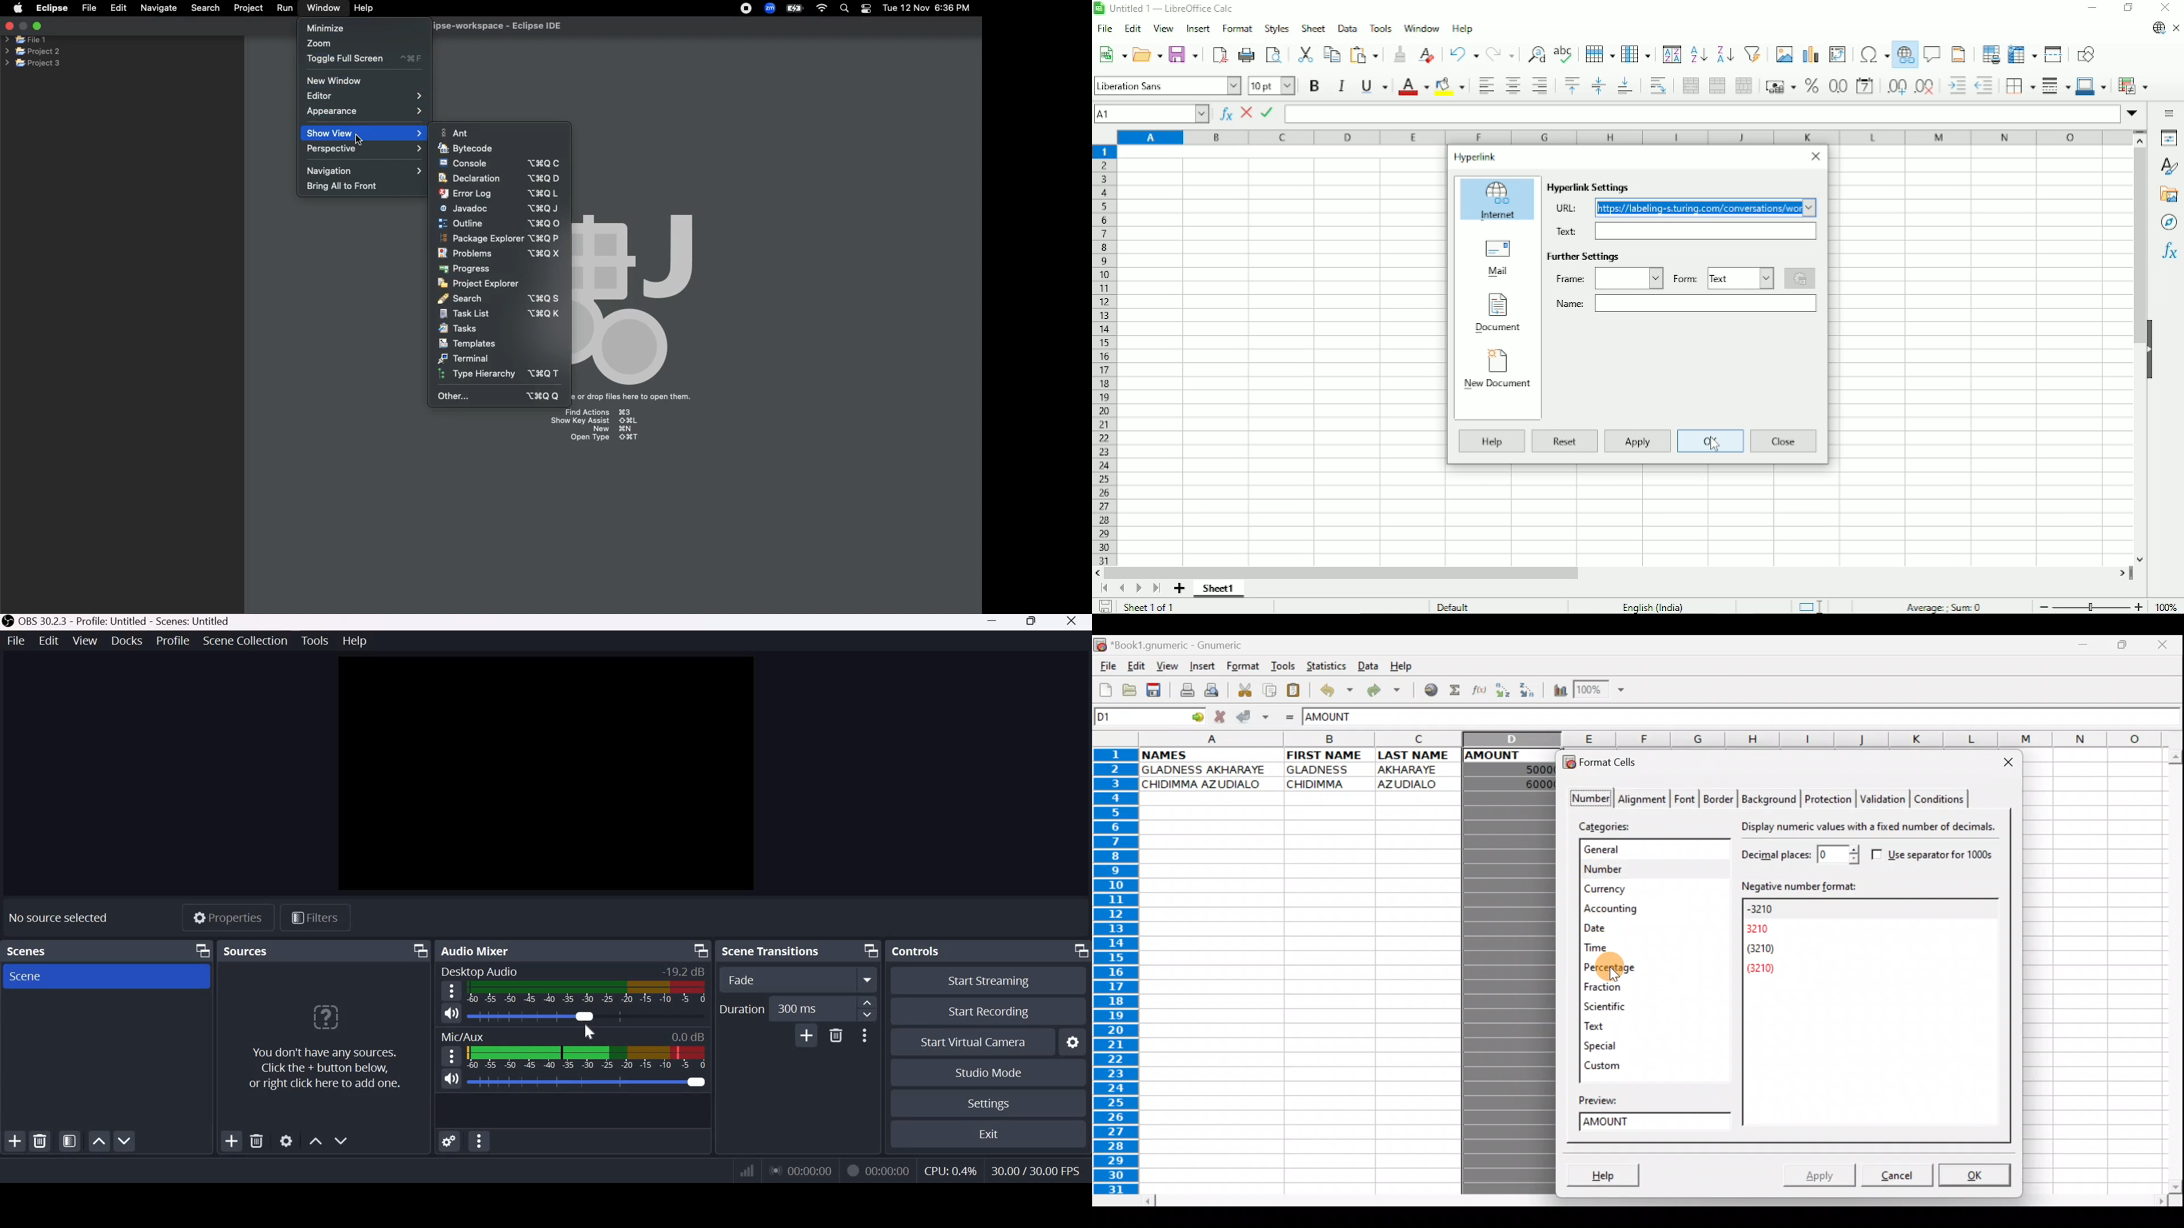 The width and height of the screenshot is (2184, 1232). Describe the element at coordinates (1147, 53) in the screenshot. I see `Open` at that location.